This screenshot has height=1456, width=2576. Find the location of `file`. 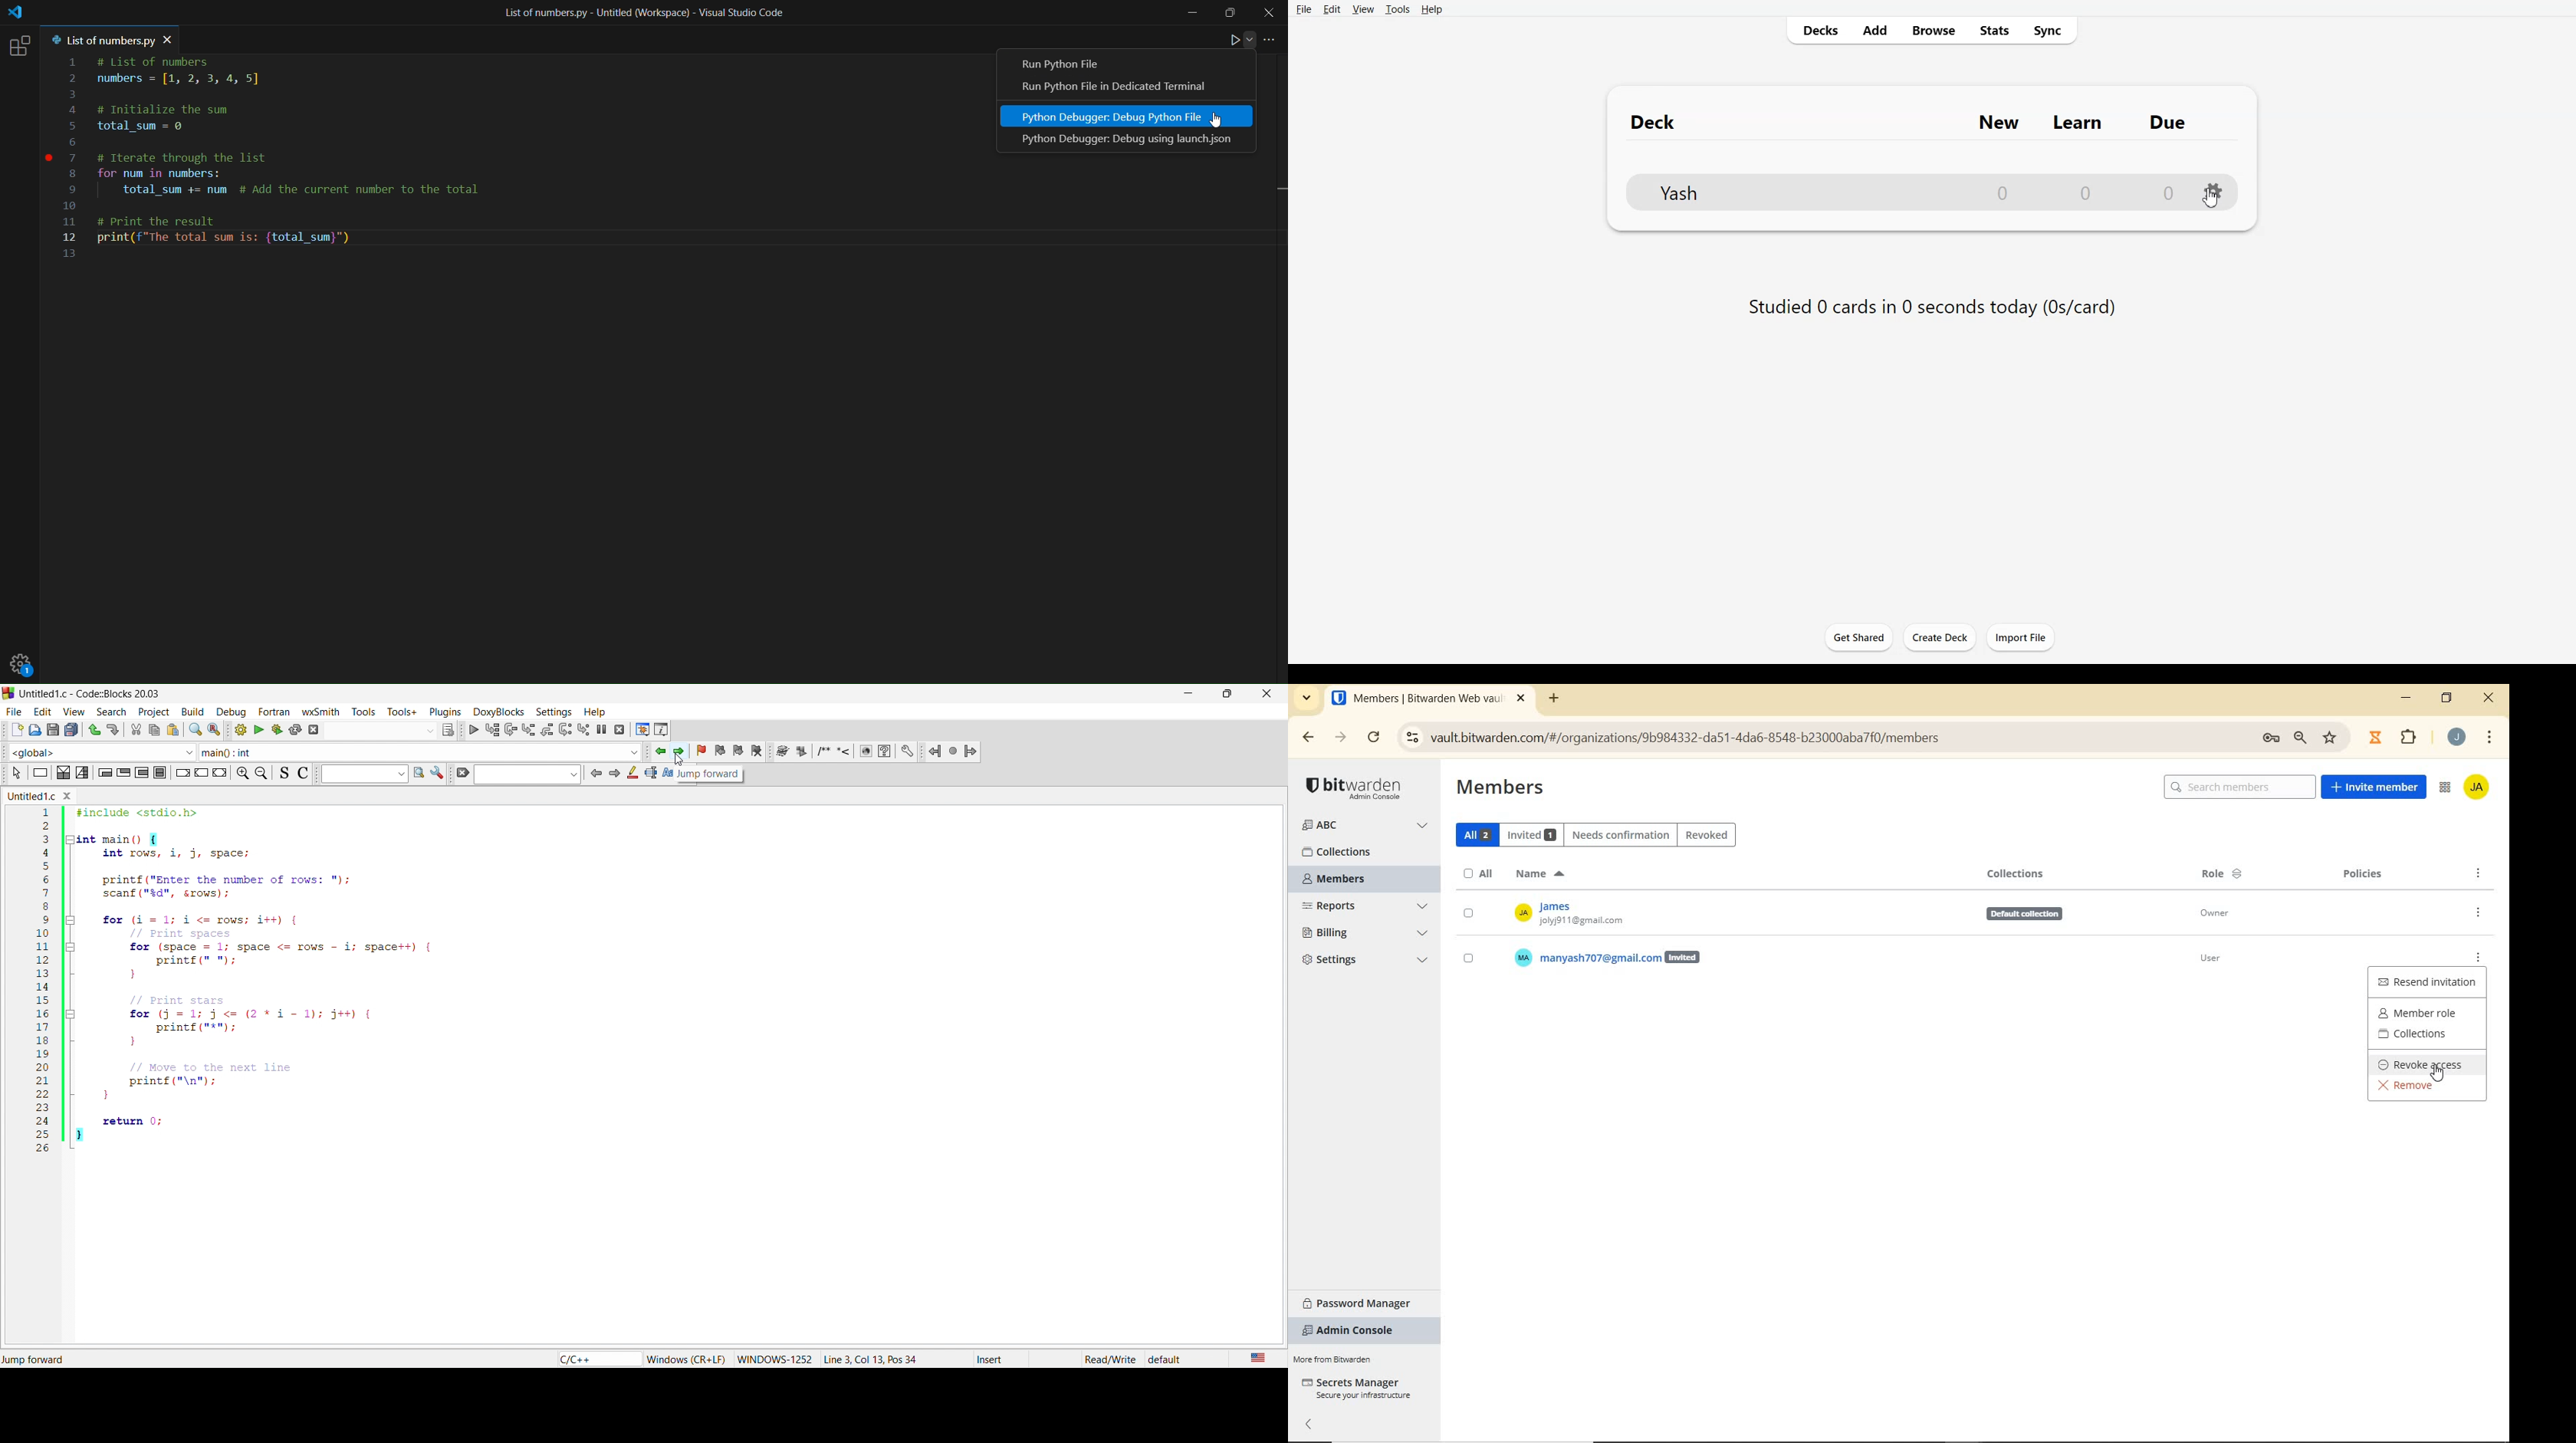

file is located at coordinates (13, 712).